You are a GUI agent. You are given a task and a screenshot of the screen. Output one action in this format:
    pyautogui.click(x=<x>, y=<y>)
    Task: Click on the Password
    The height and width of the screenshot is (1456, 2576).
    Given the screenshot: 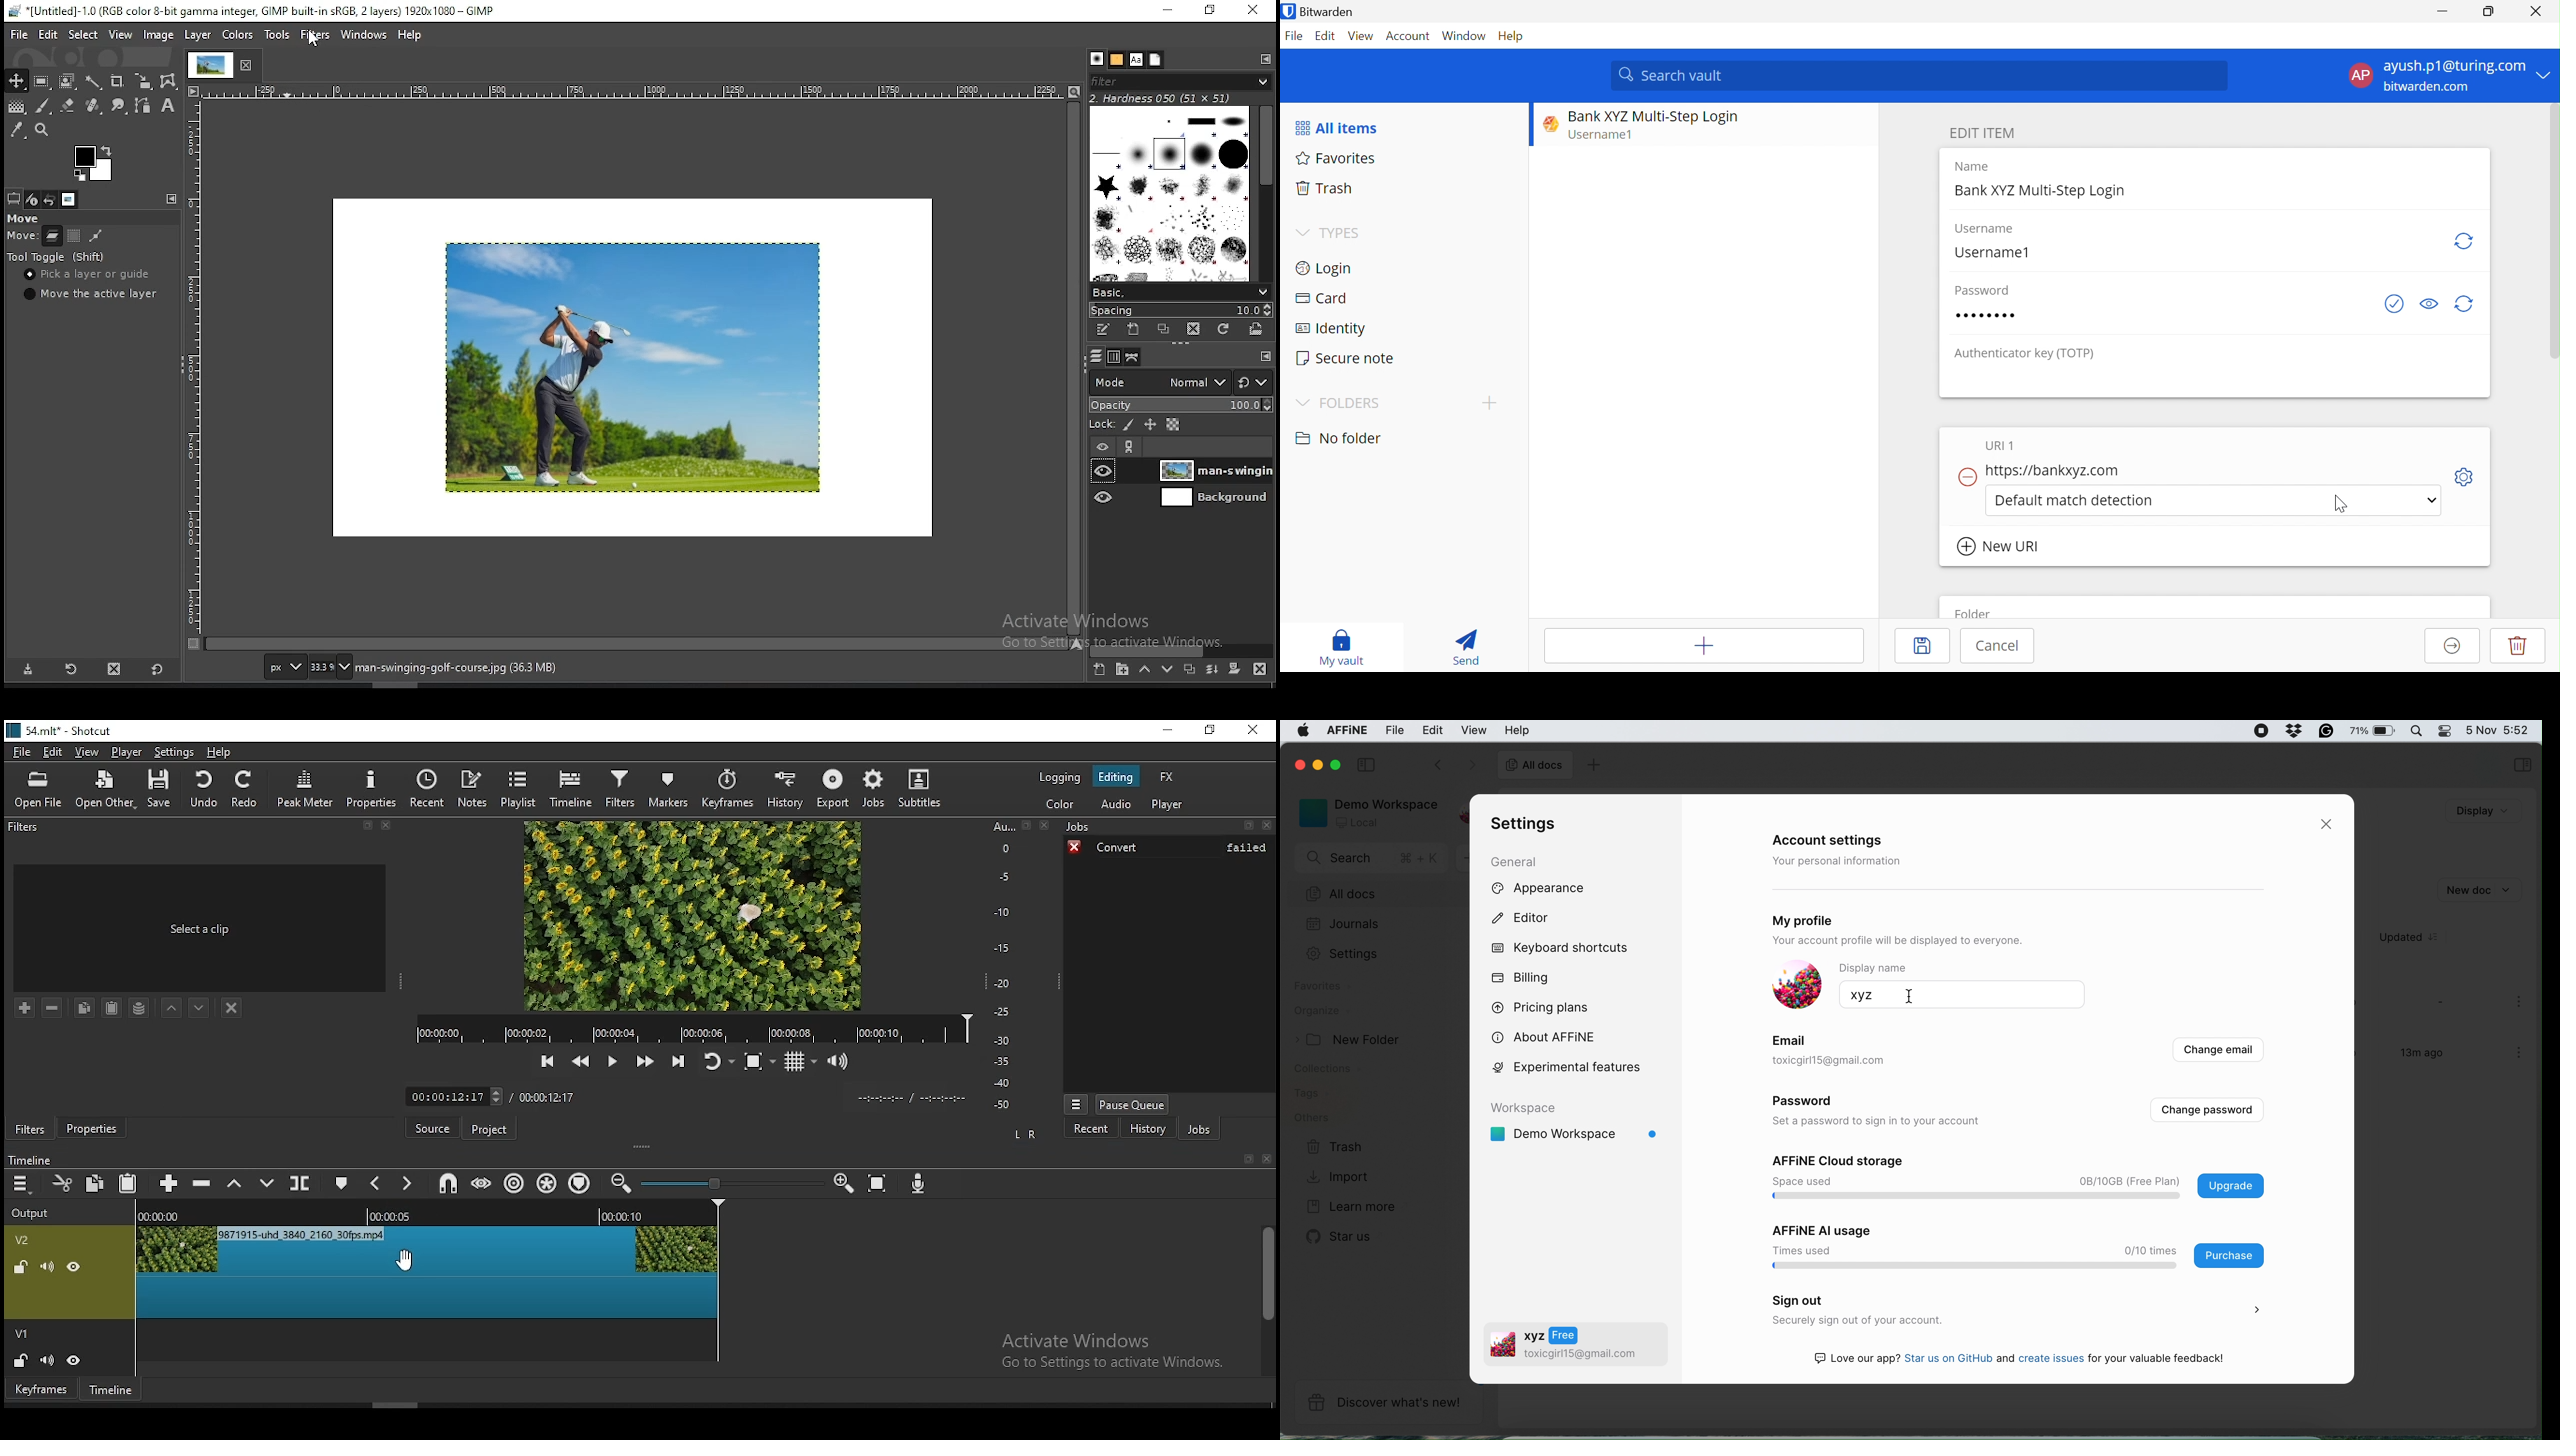 What is the action you would take?
    pyautogui.click(x=1985, y=291)
    